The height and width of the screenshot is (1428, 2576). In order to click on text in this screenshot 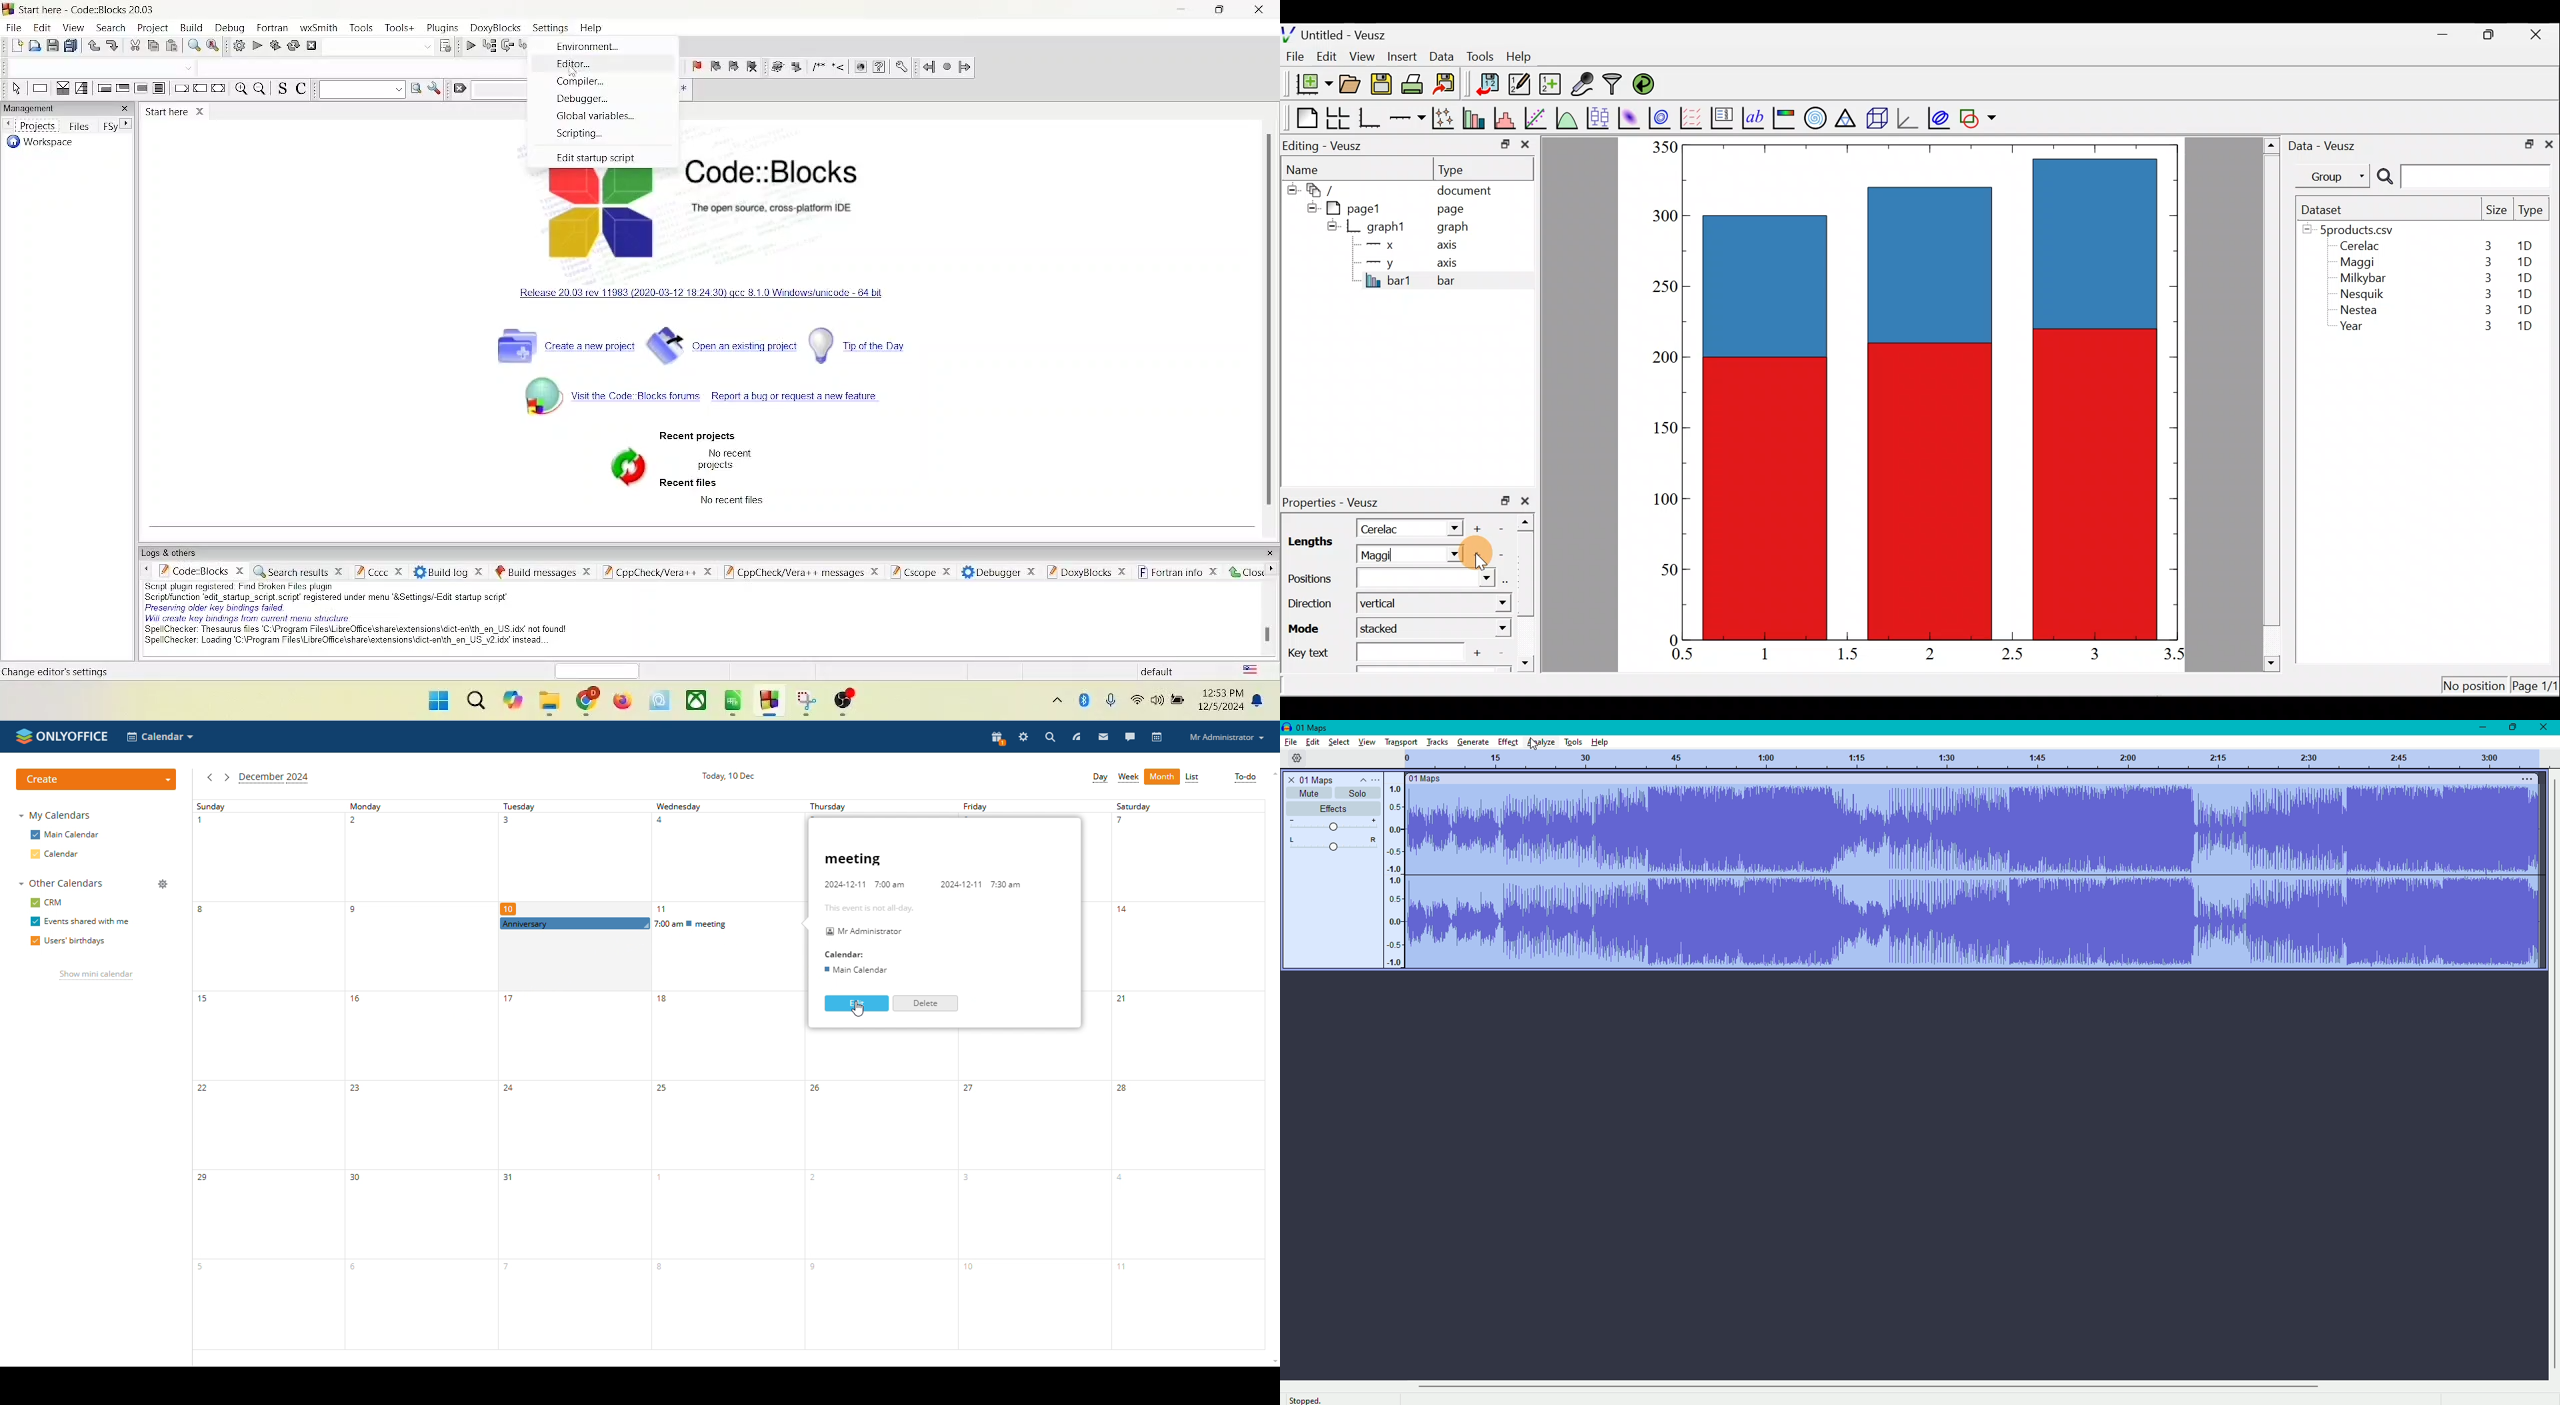, I will do `click(730, 458)`.